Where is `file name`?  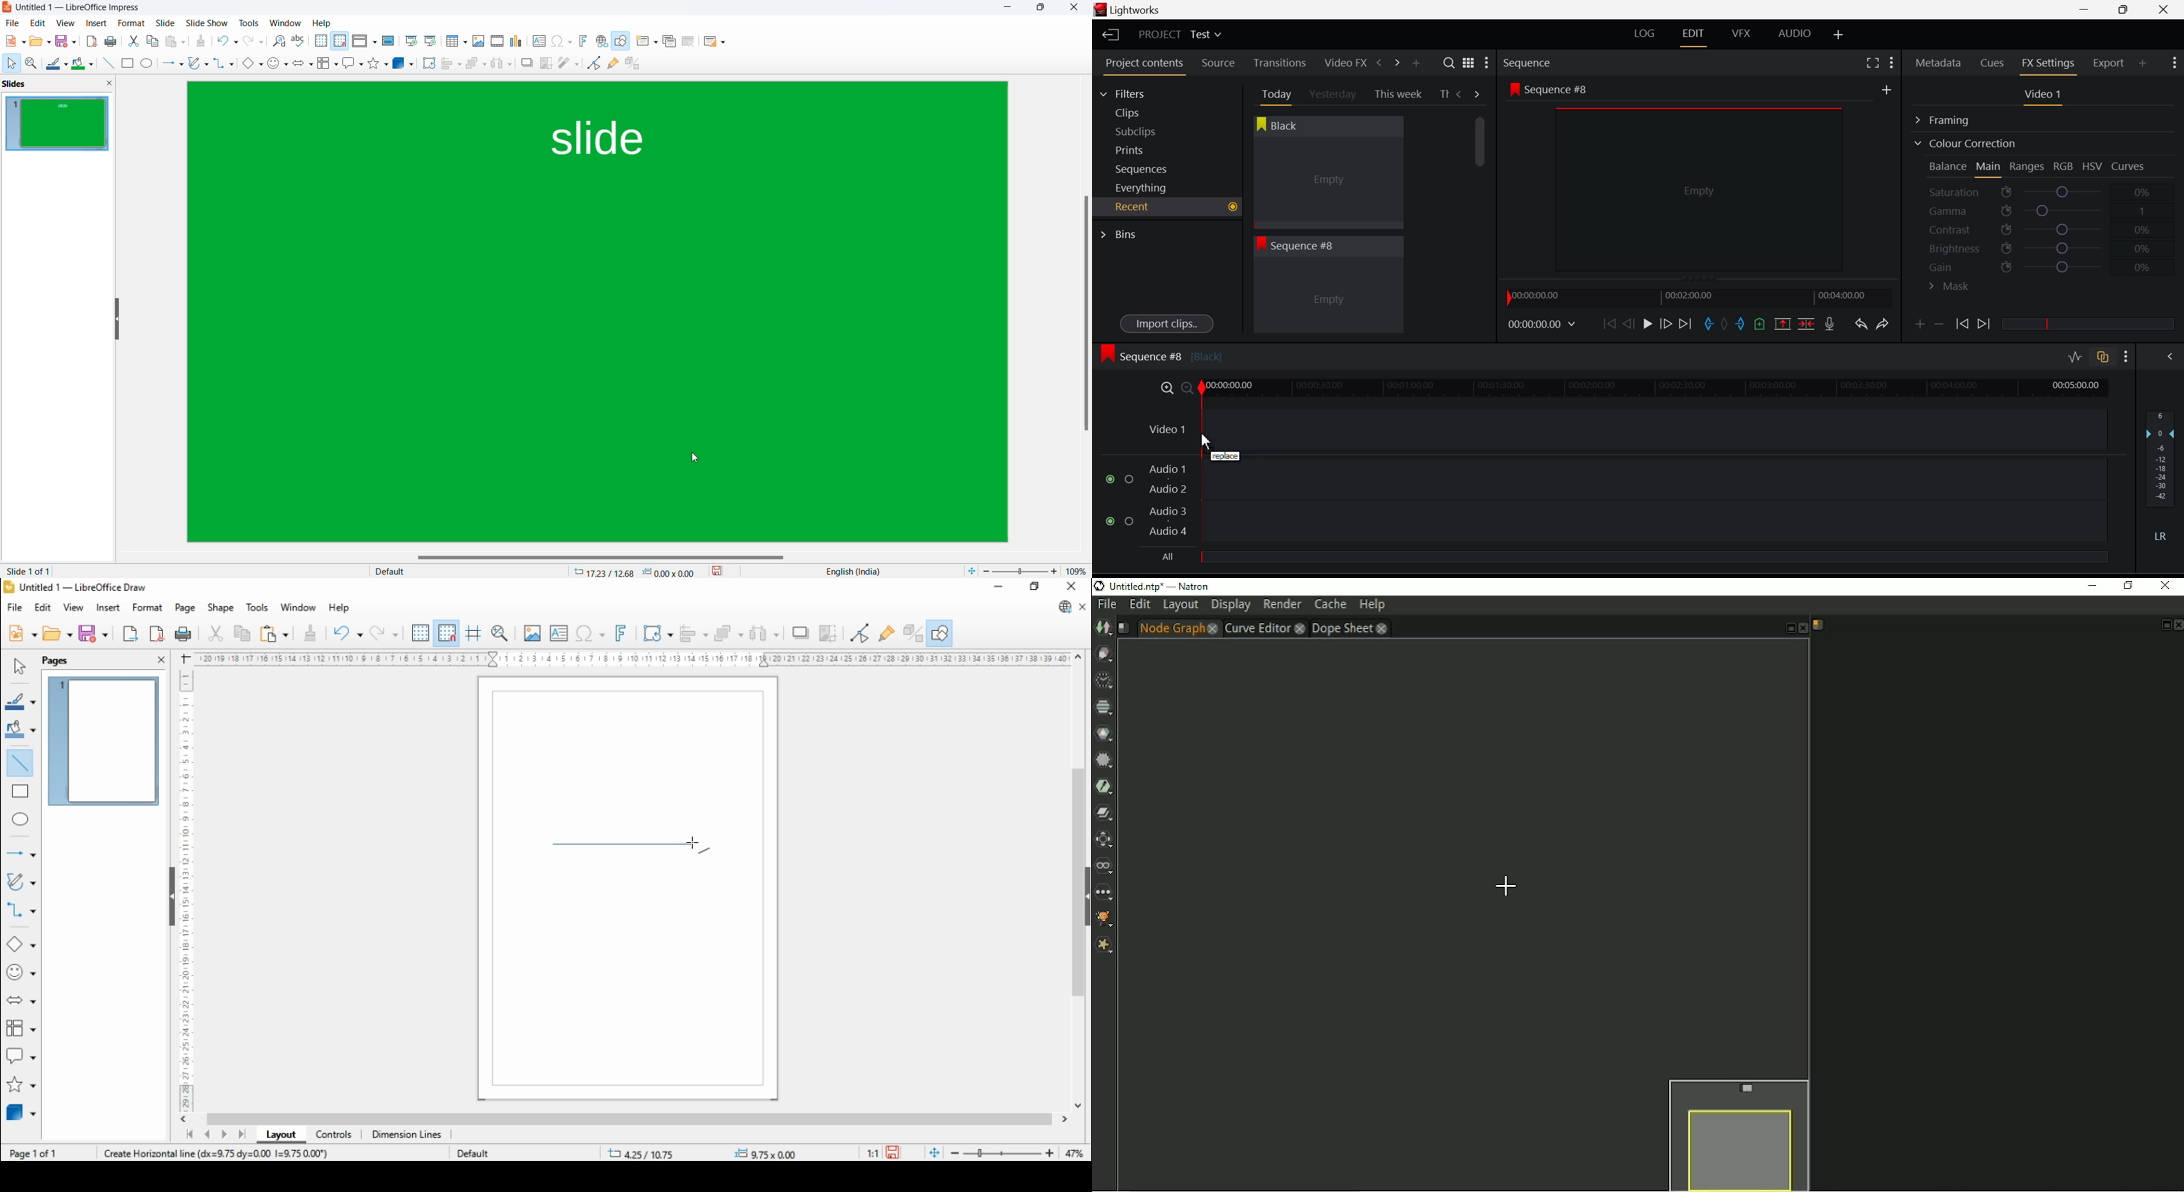 file name is located at coordinates (75, 9).